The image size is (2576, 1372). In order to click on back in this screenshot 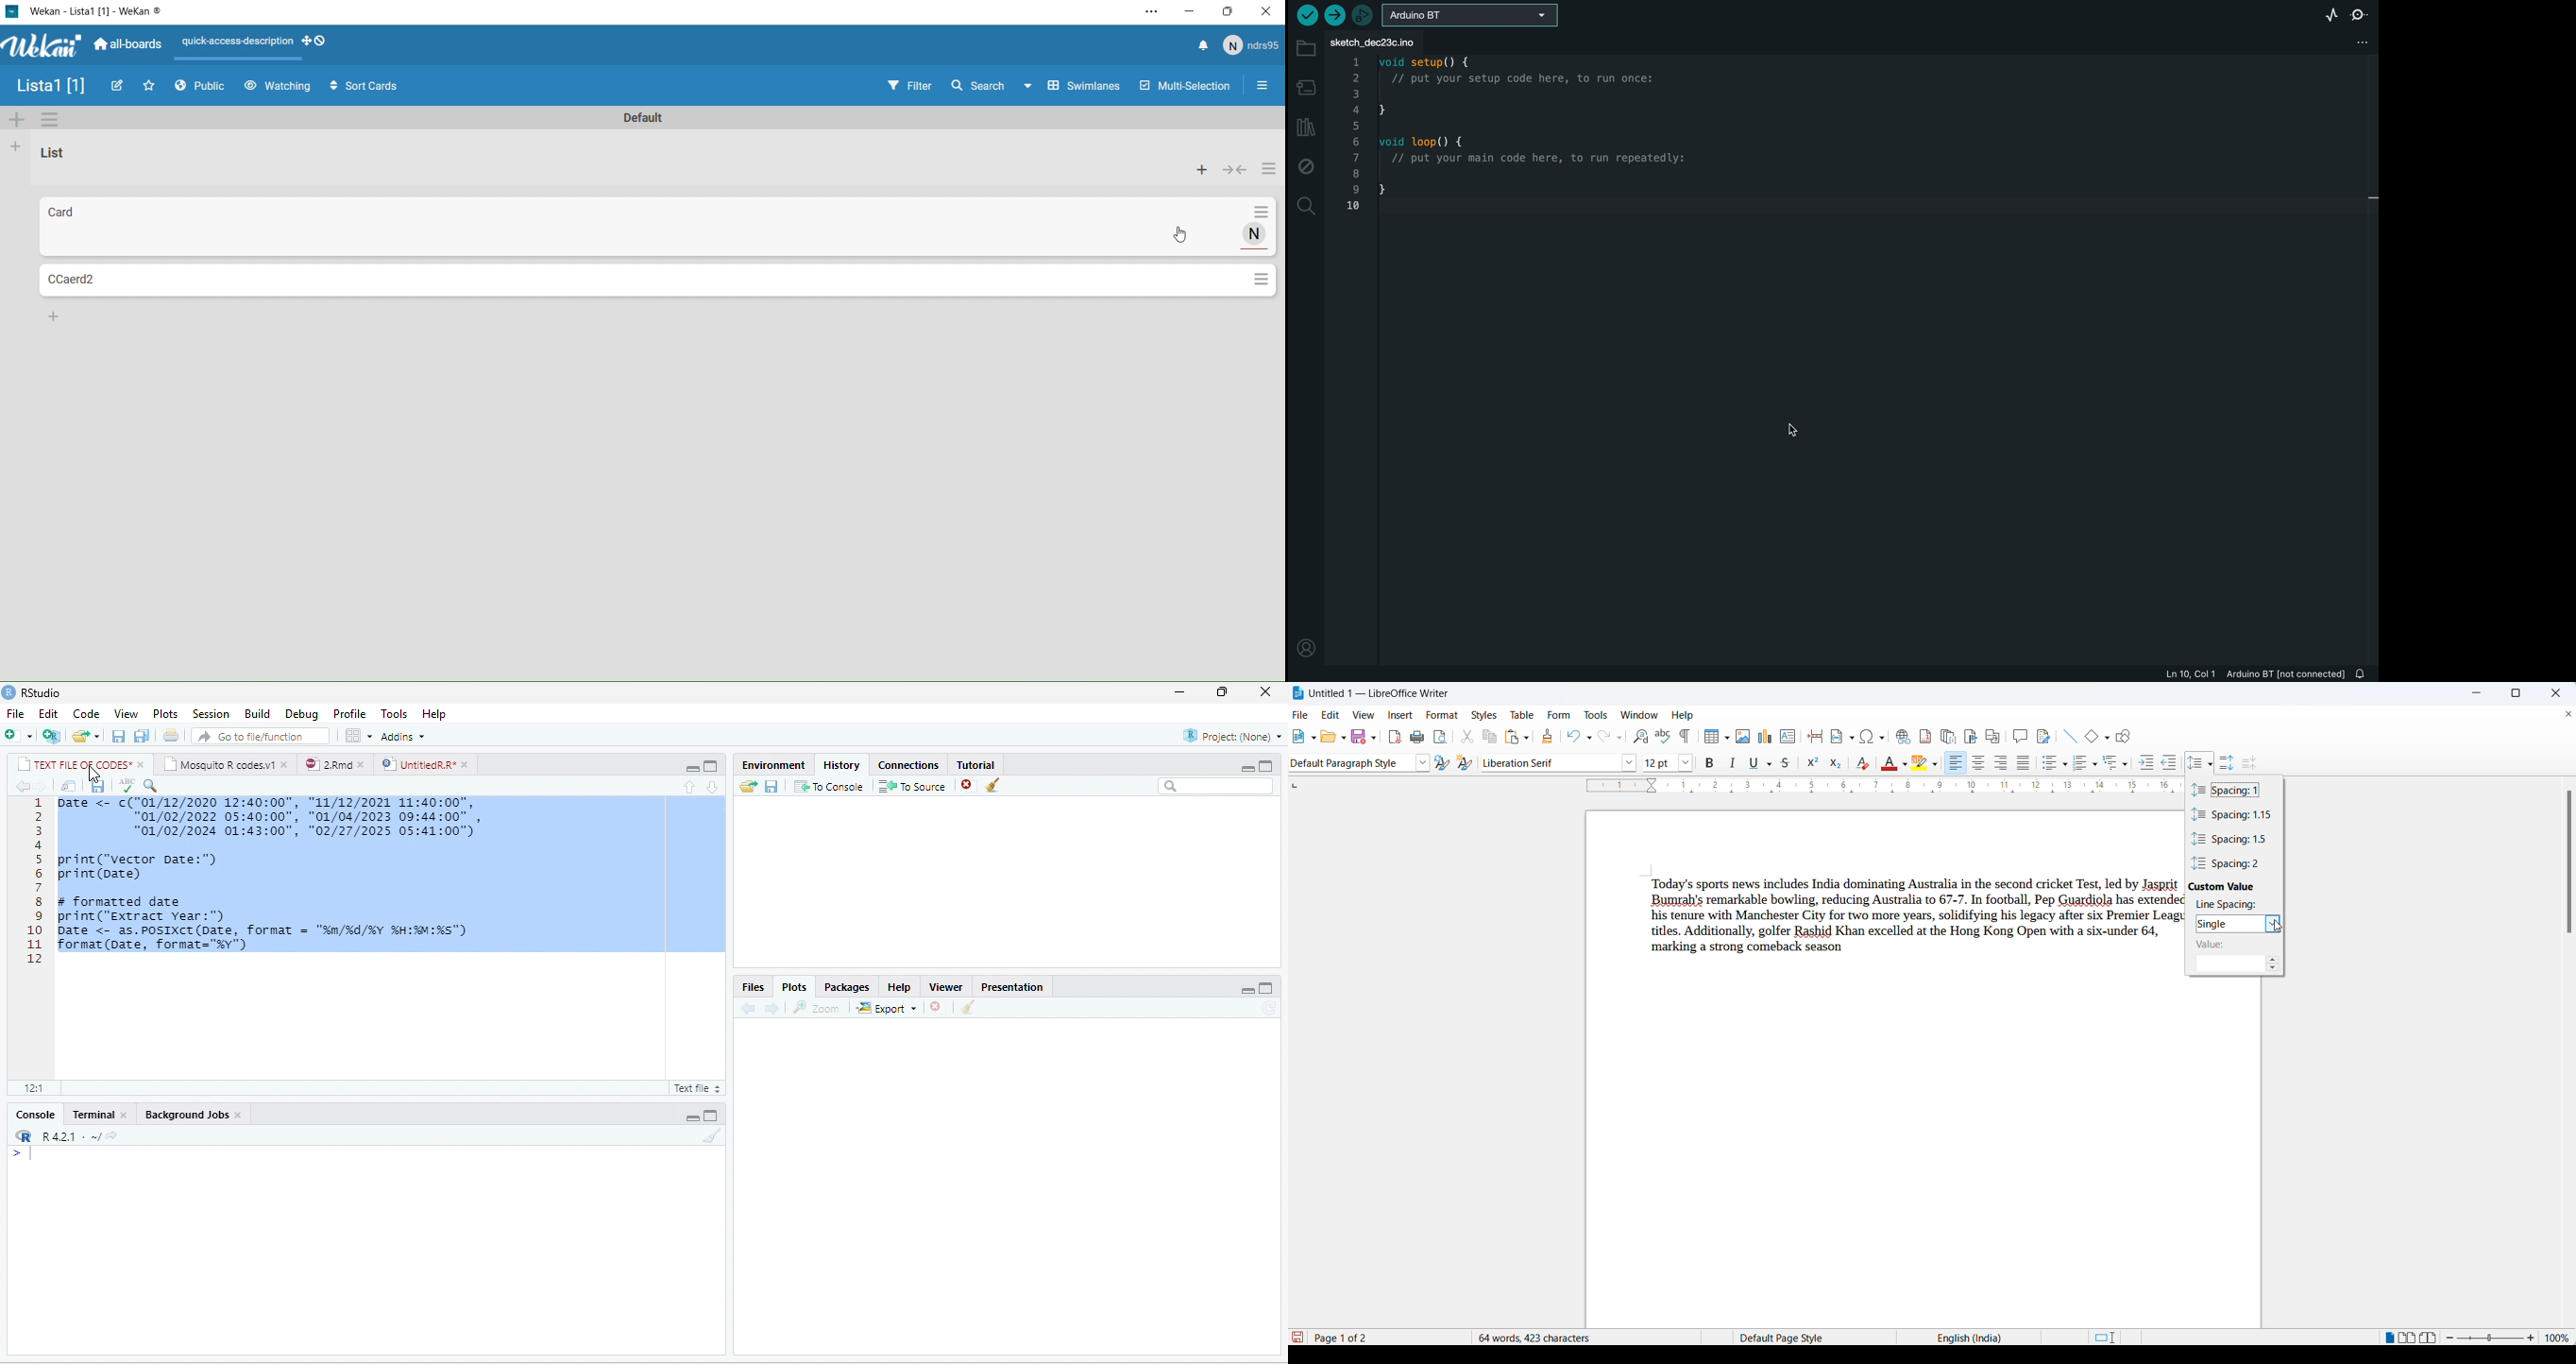, I will do `click(22, 786)`.